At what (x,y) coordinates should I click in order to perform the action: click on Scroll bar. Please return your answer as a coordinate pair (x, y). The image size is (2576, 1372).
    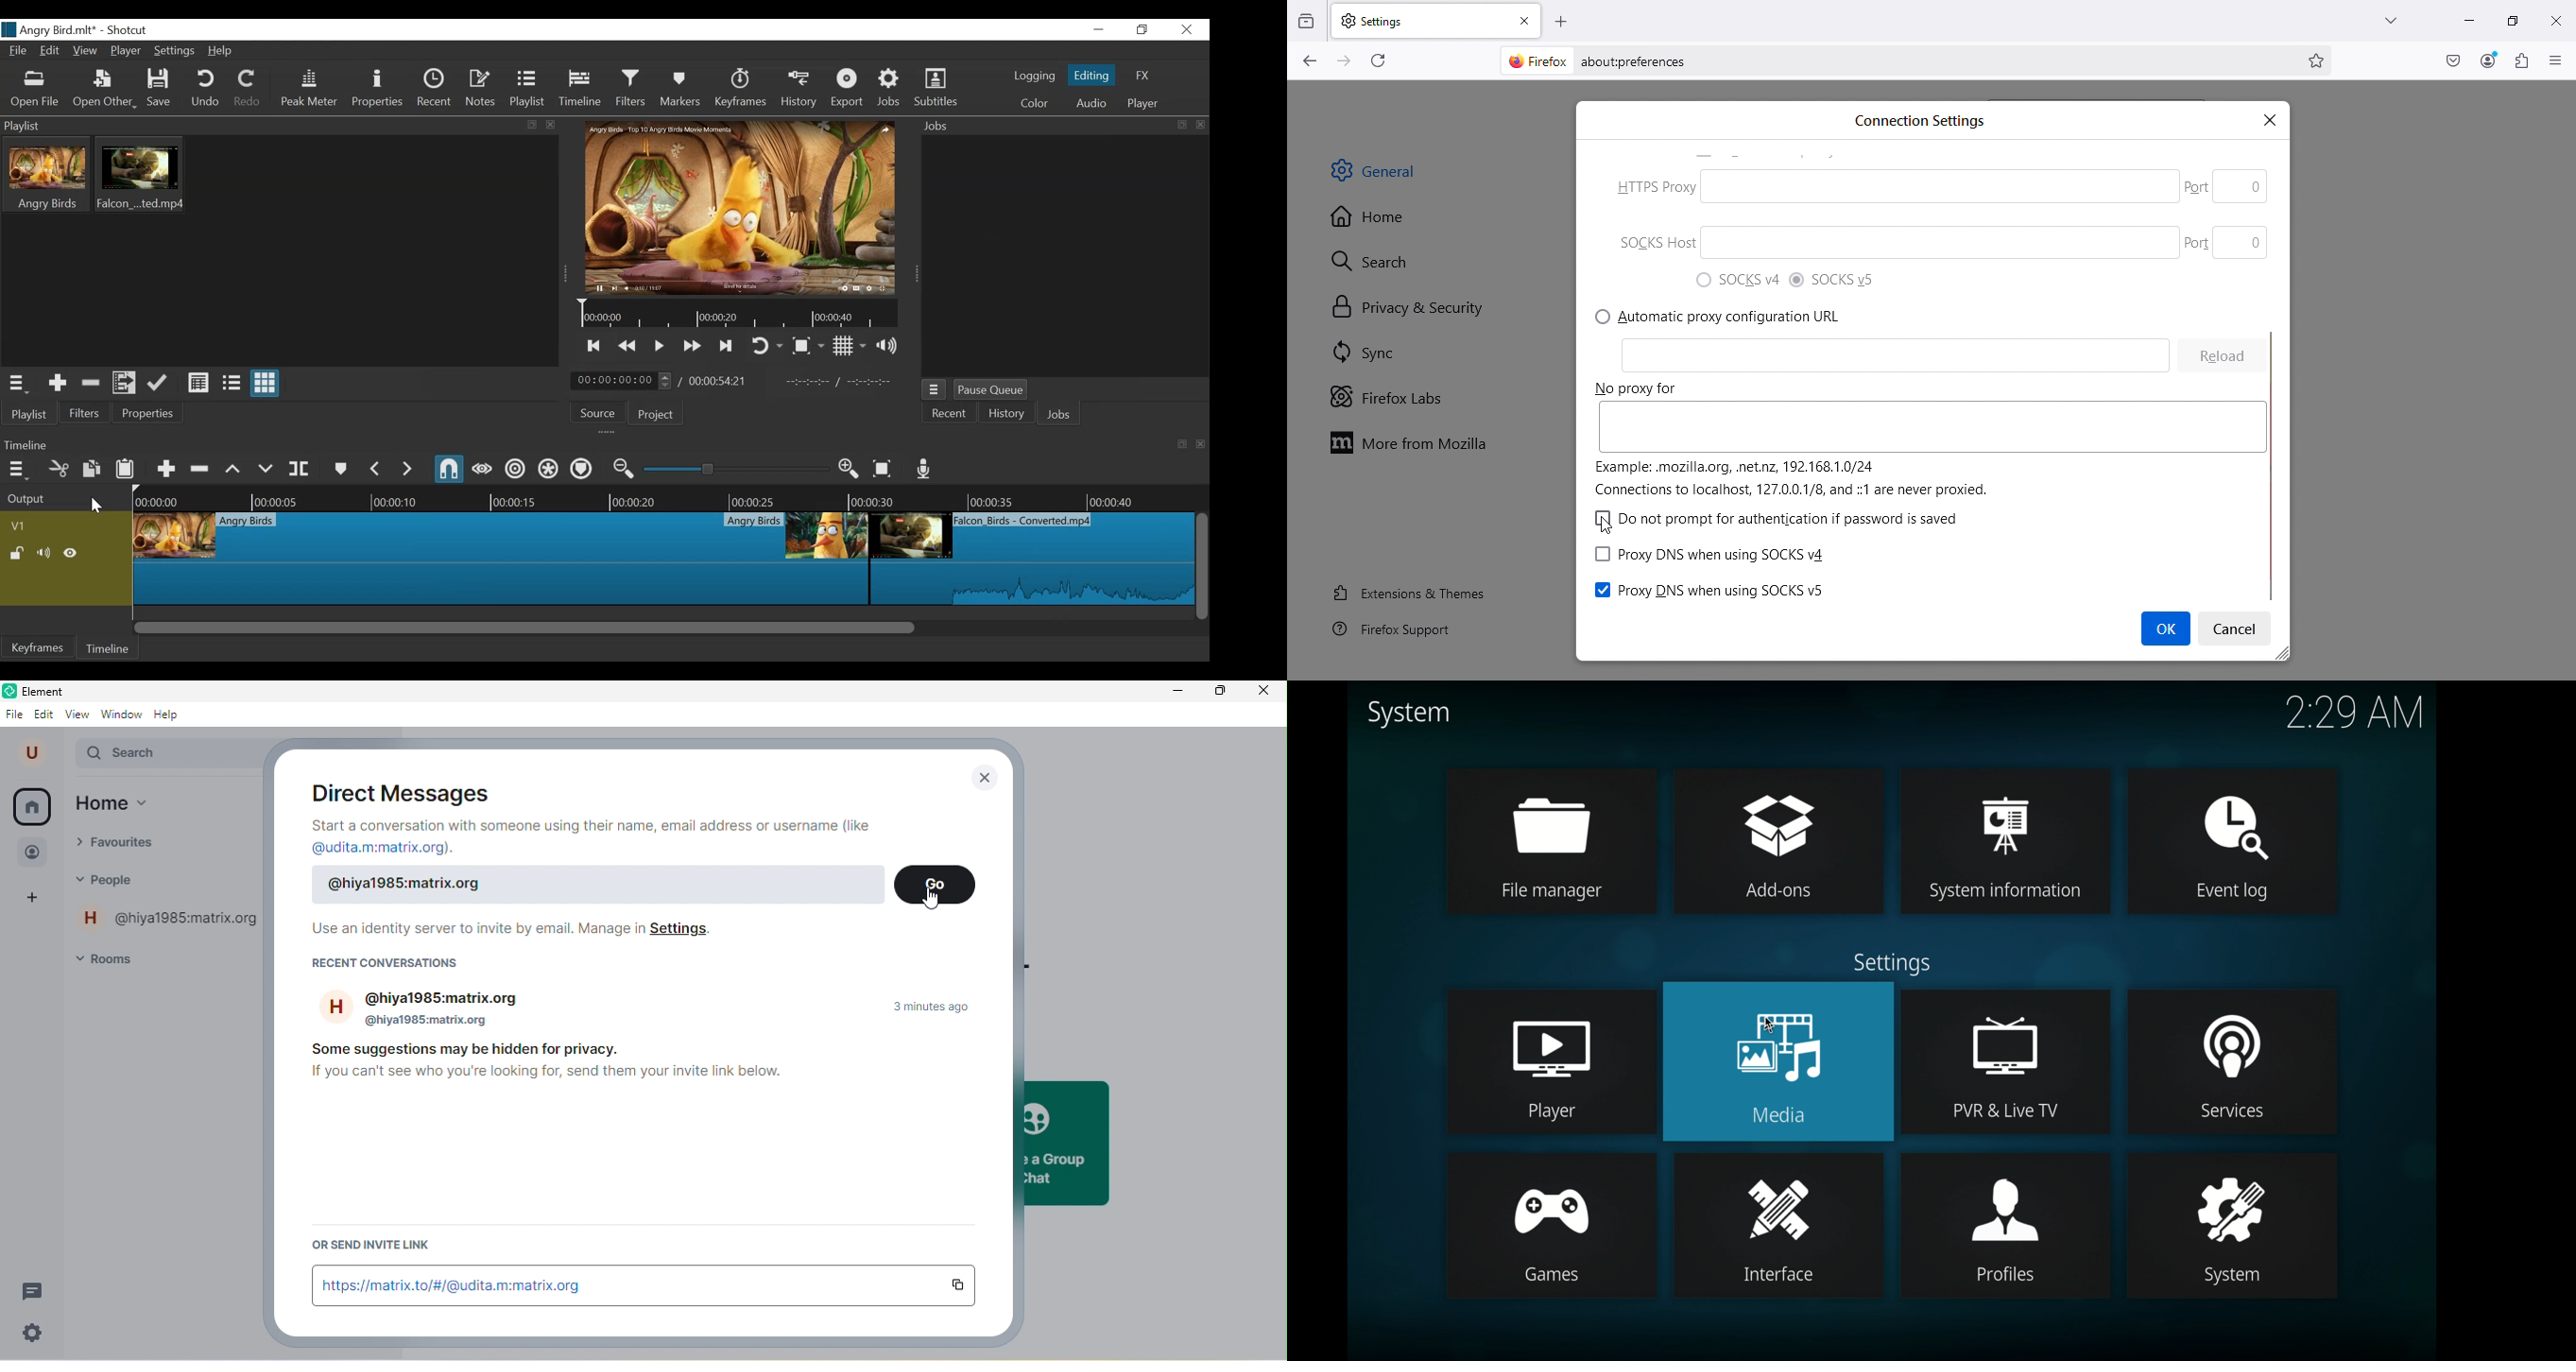
    Looking at the image, I should click on (662, 629).